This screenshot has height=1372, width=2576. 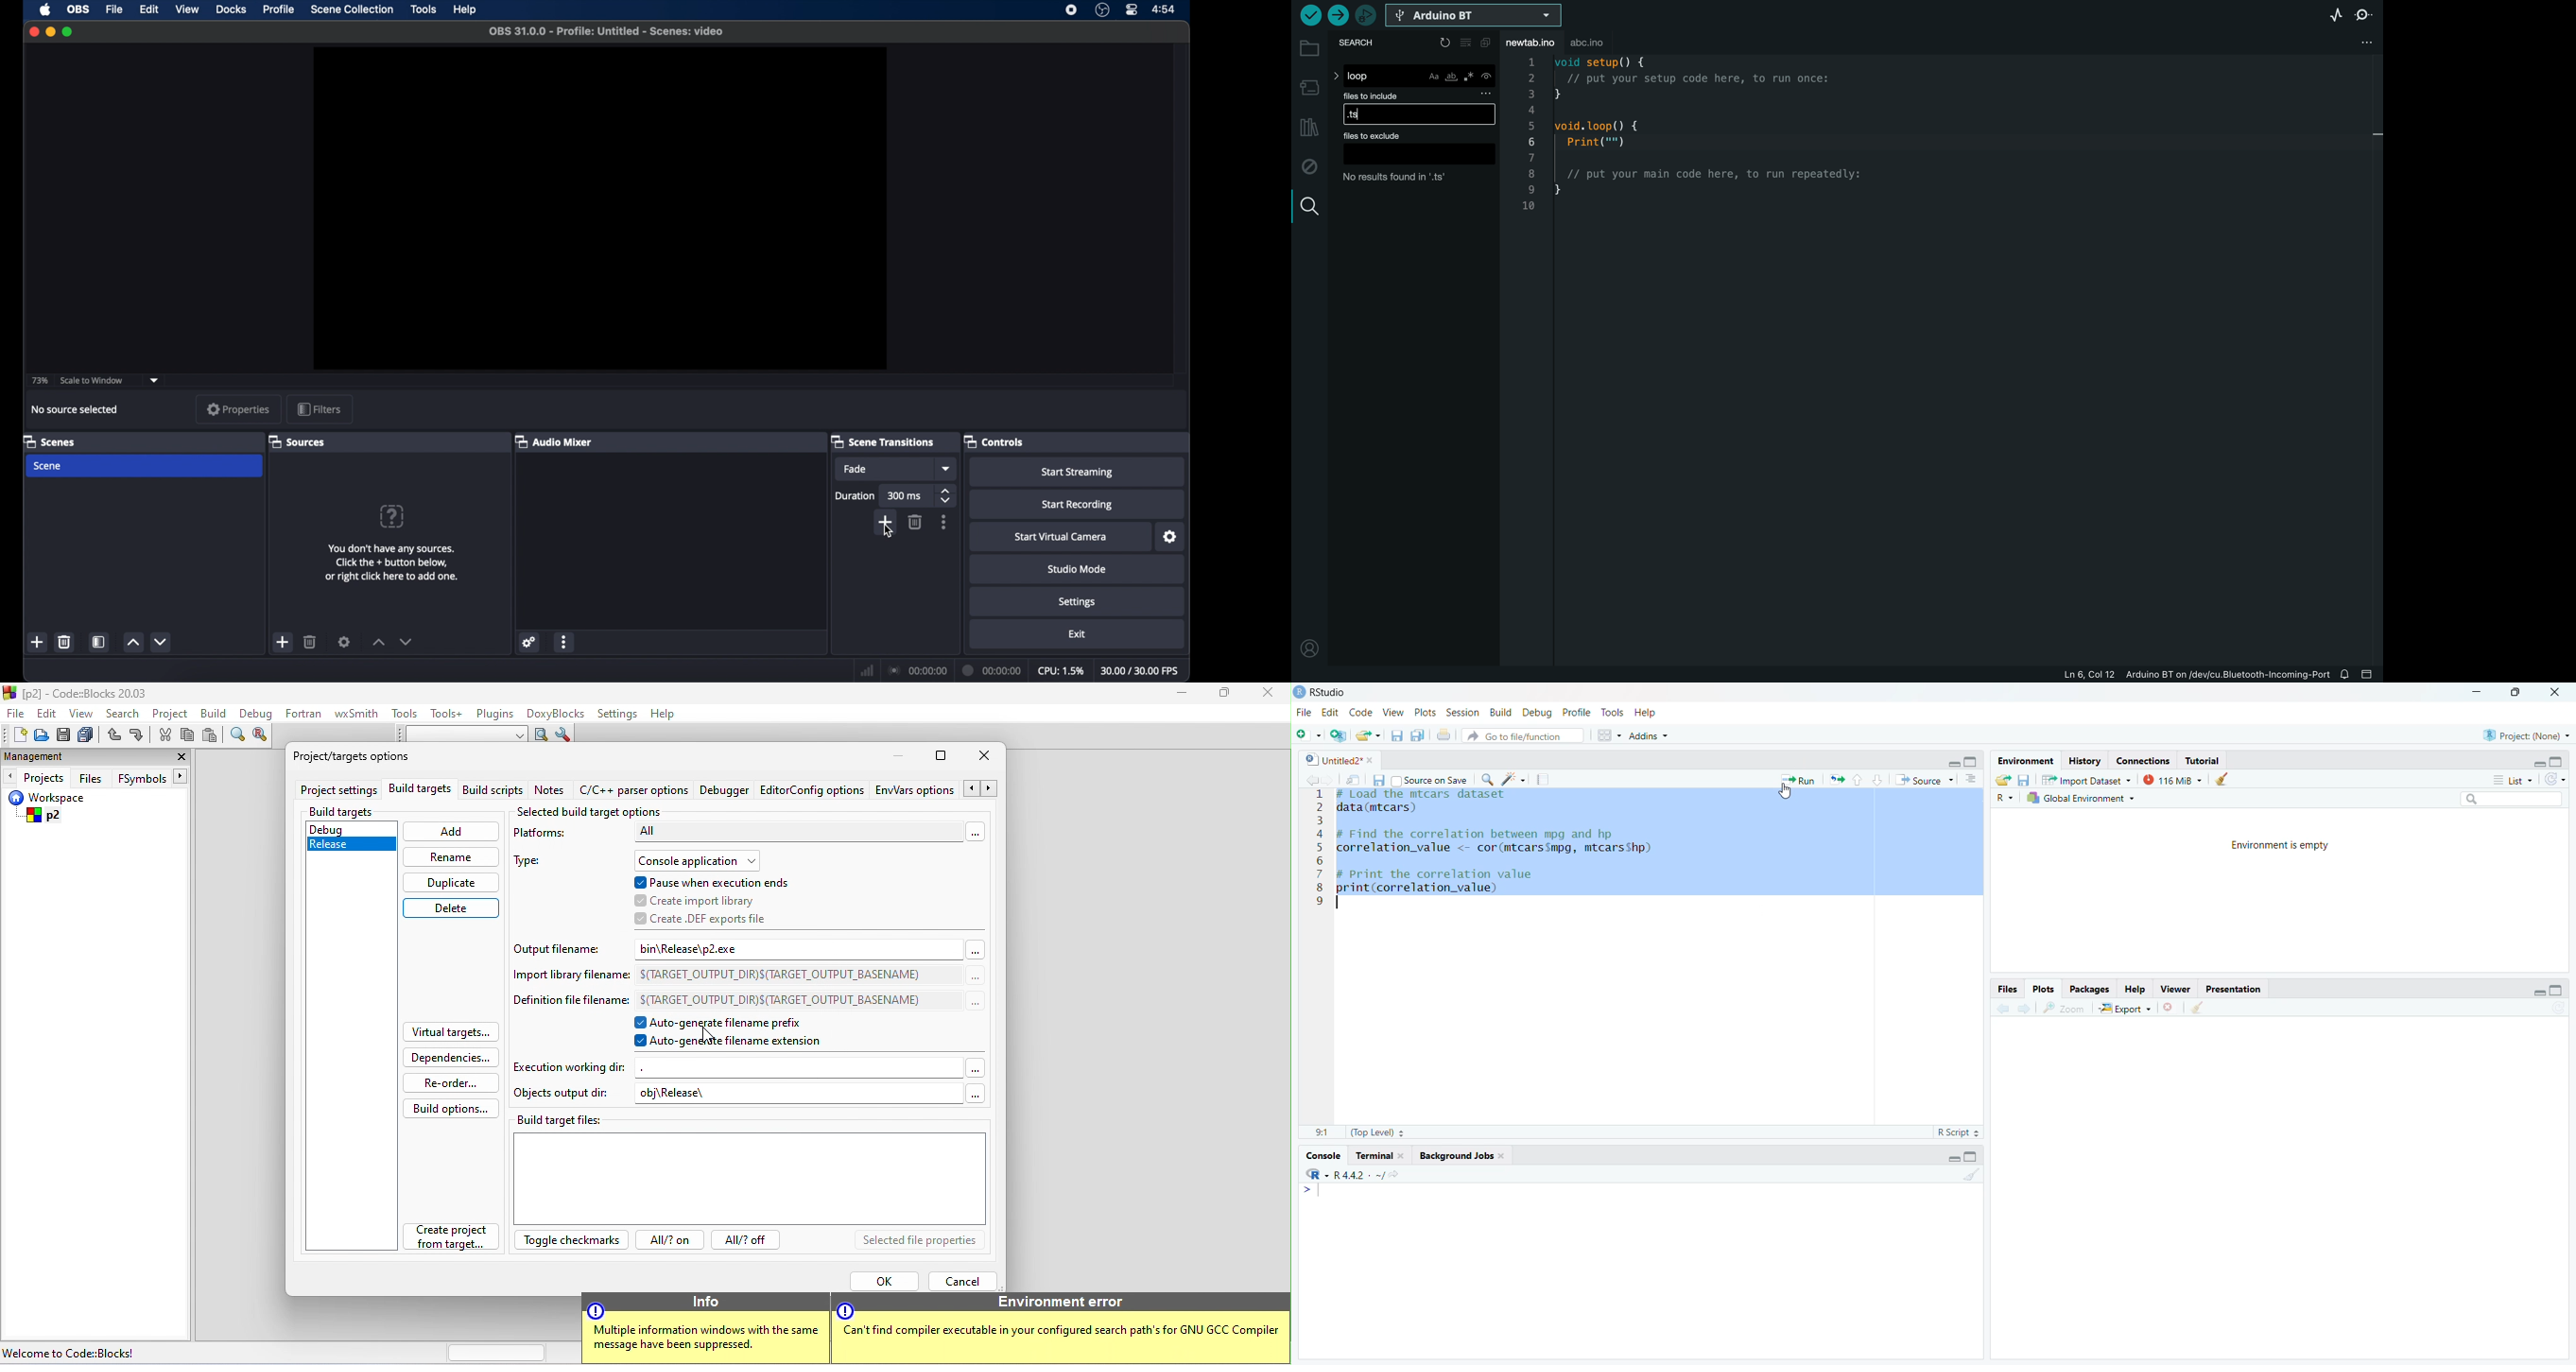 I want to click on re order, so click(x=447, y=1082).